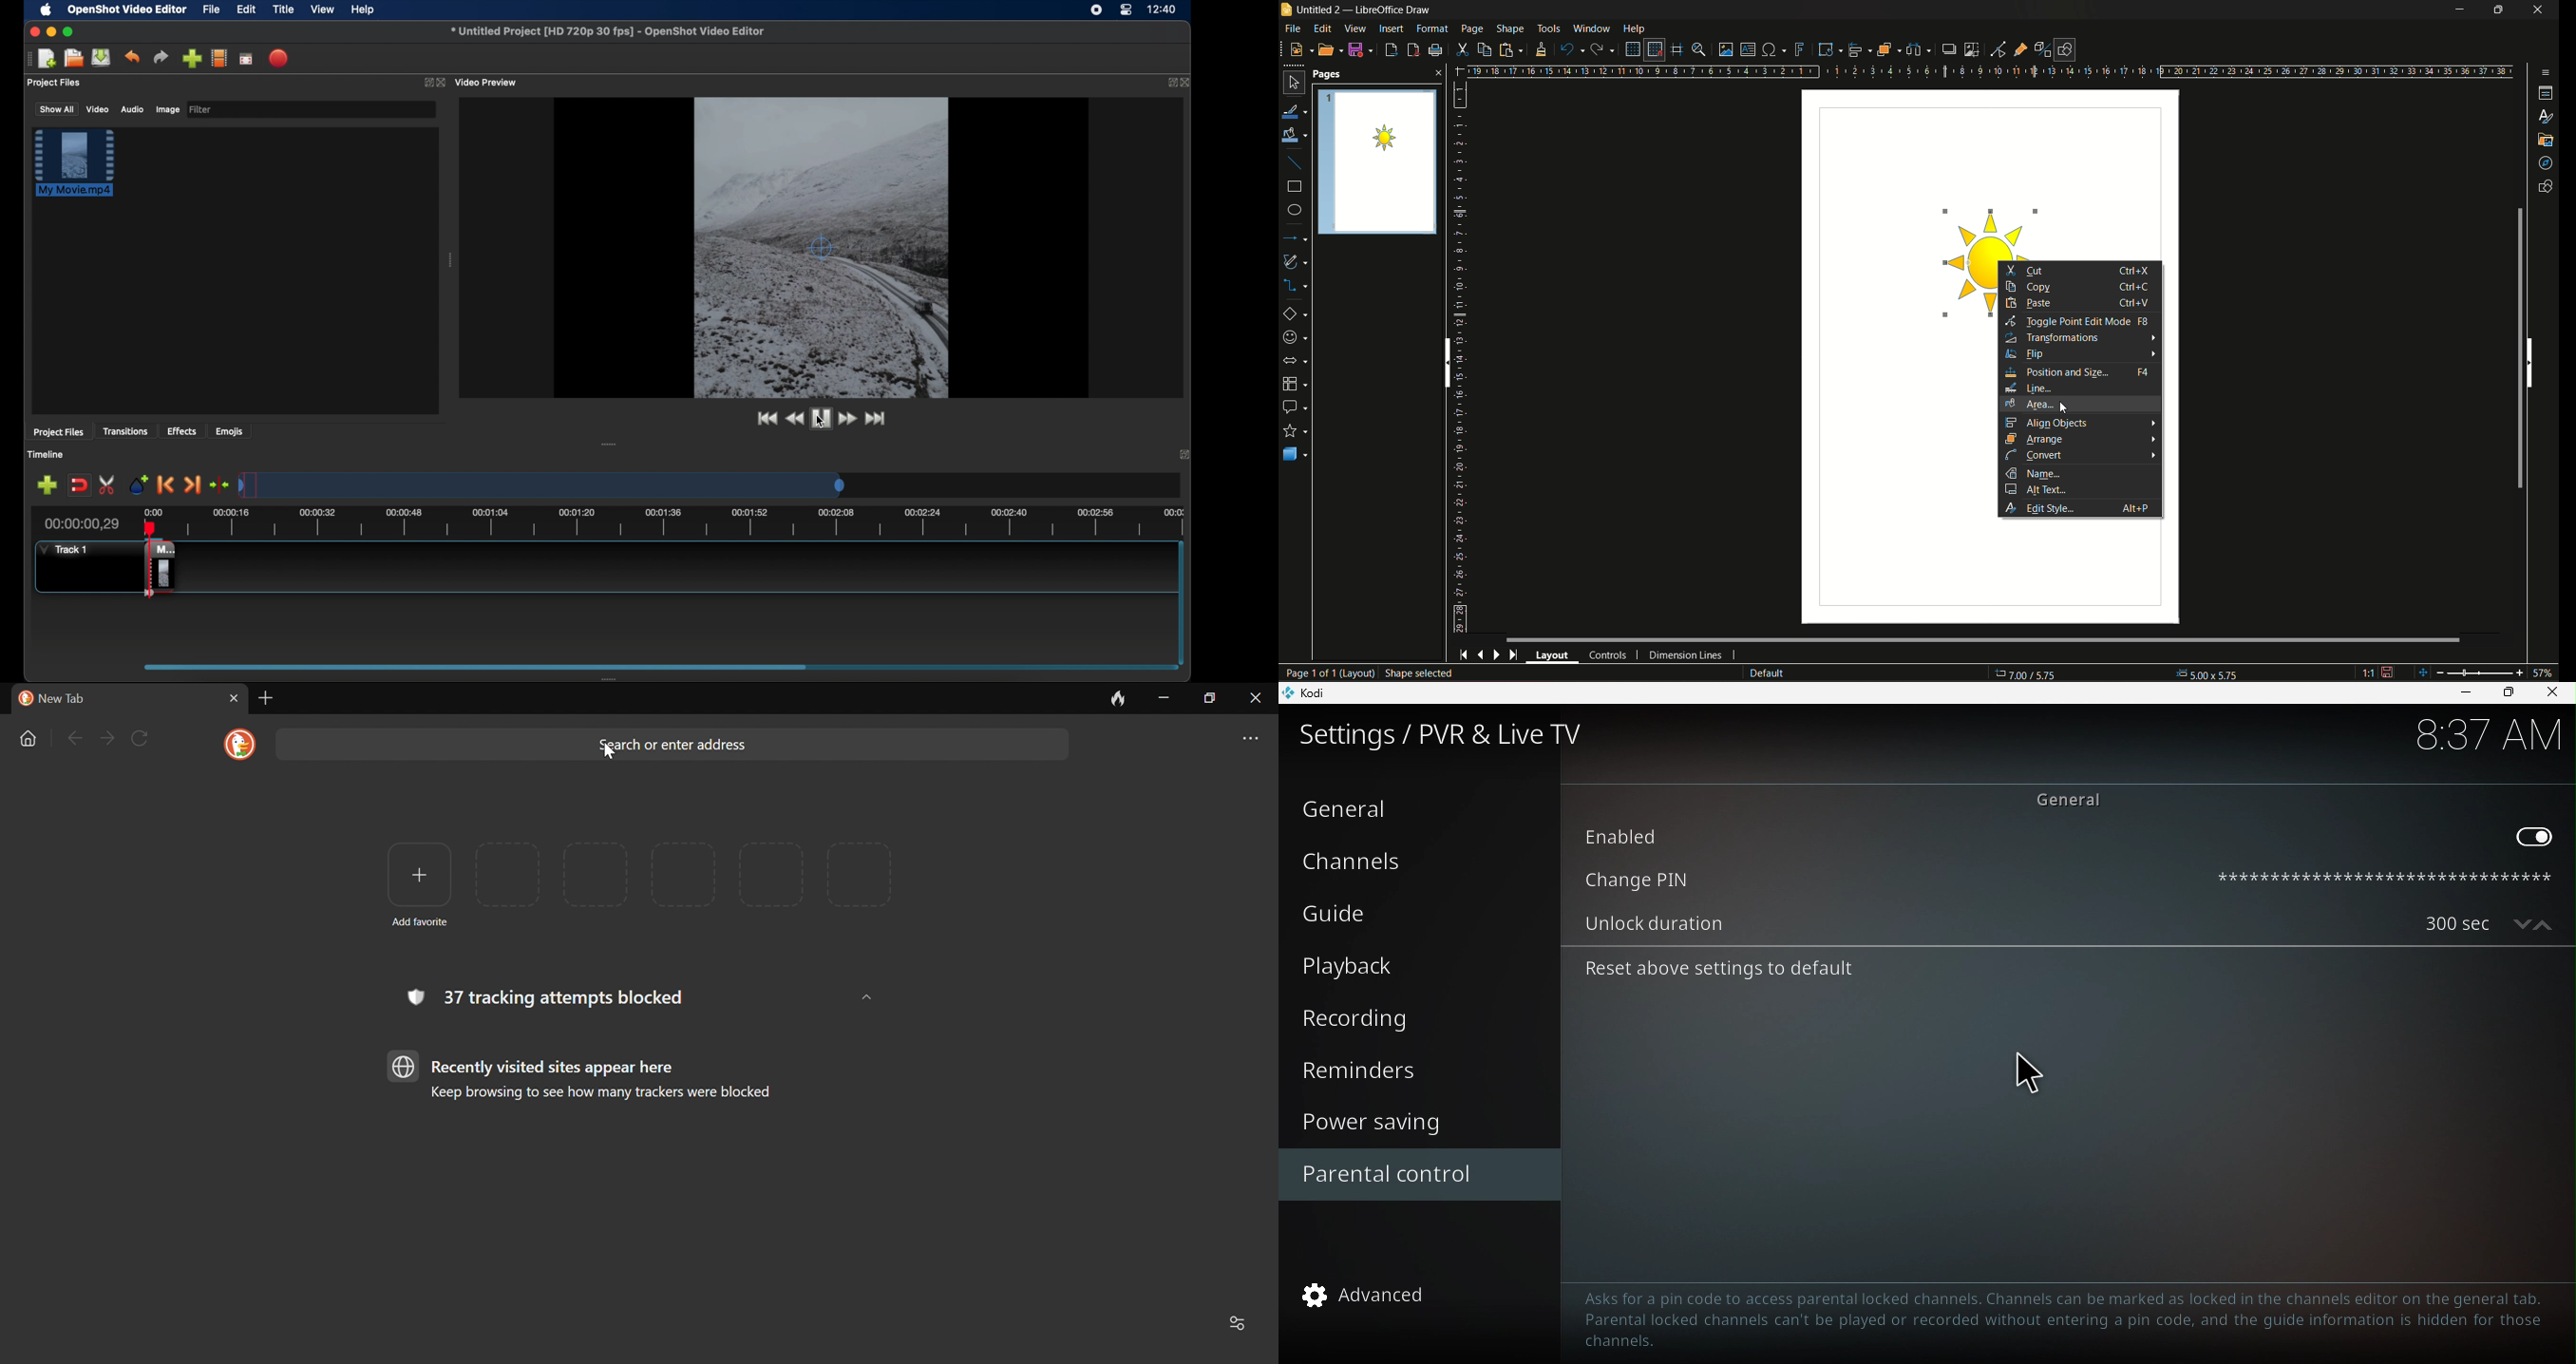 The image size is (2576, 1372). Describe the element at coordinates (2065, 882) in the screenshot. I see `Change pin` at that location.